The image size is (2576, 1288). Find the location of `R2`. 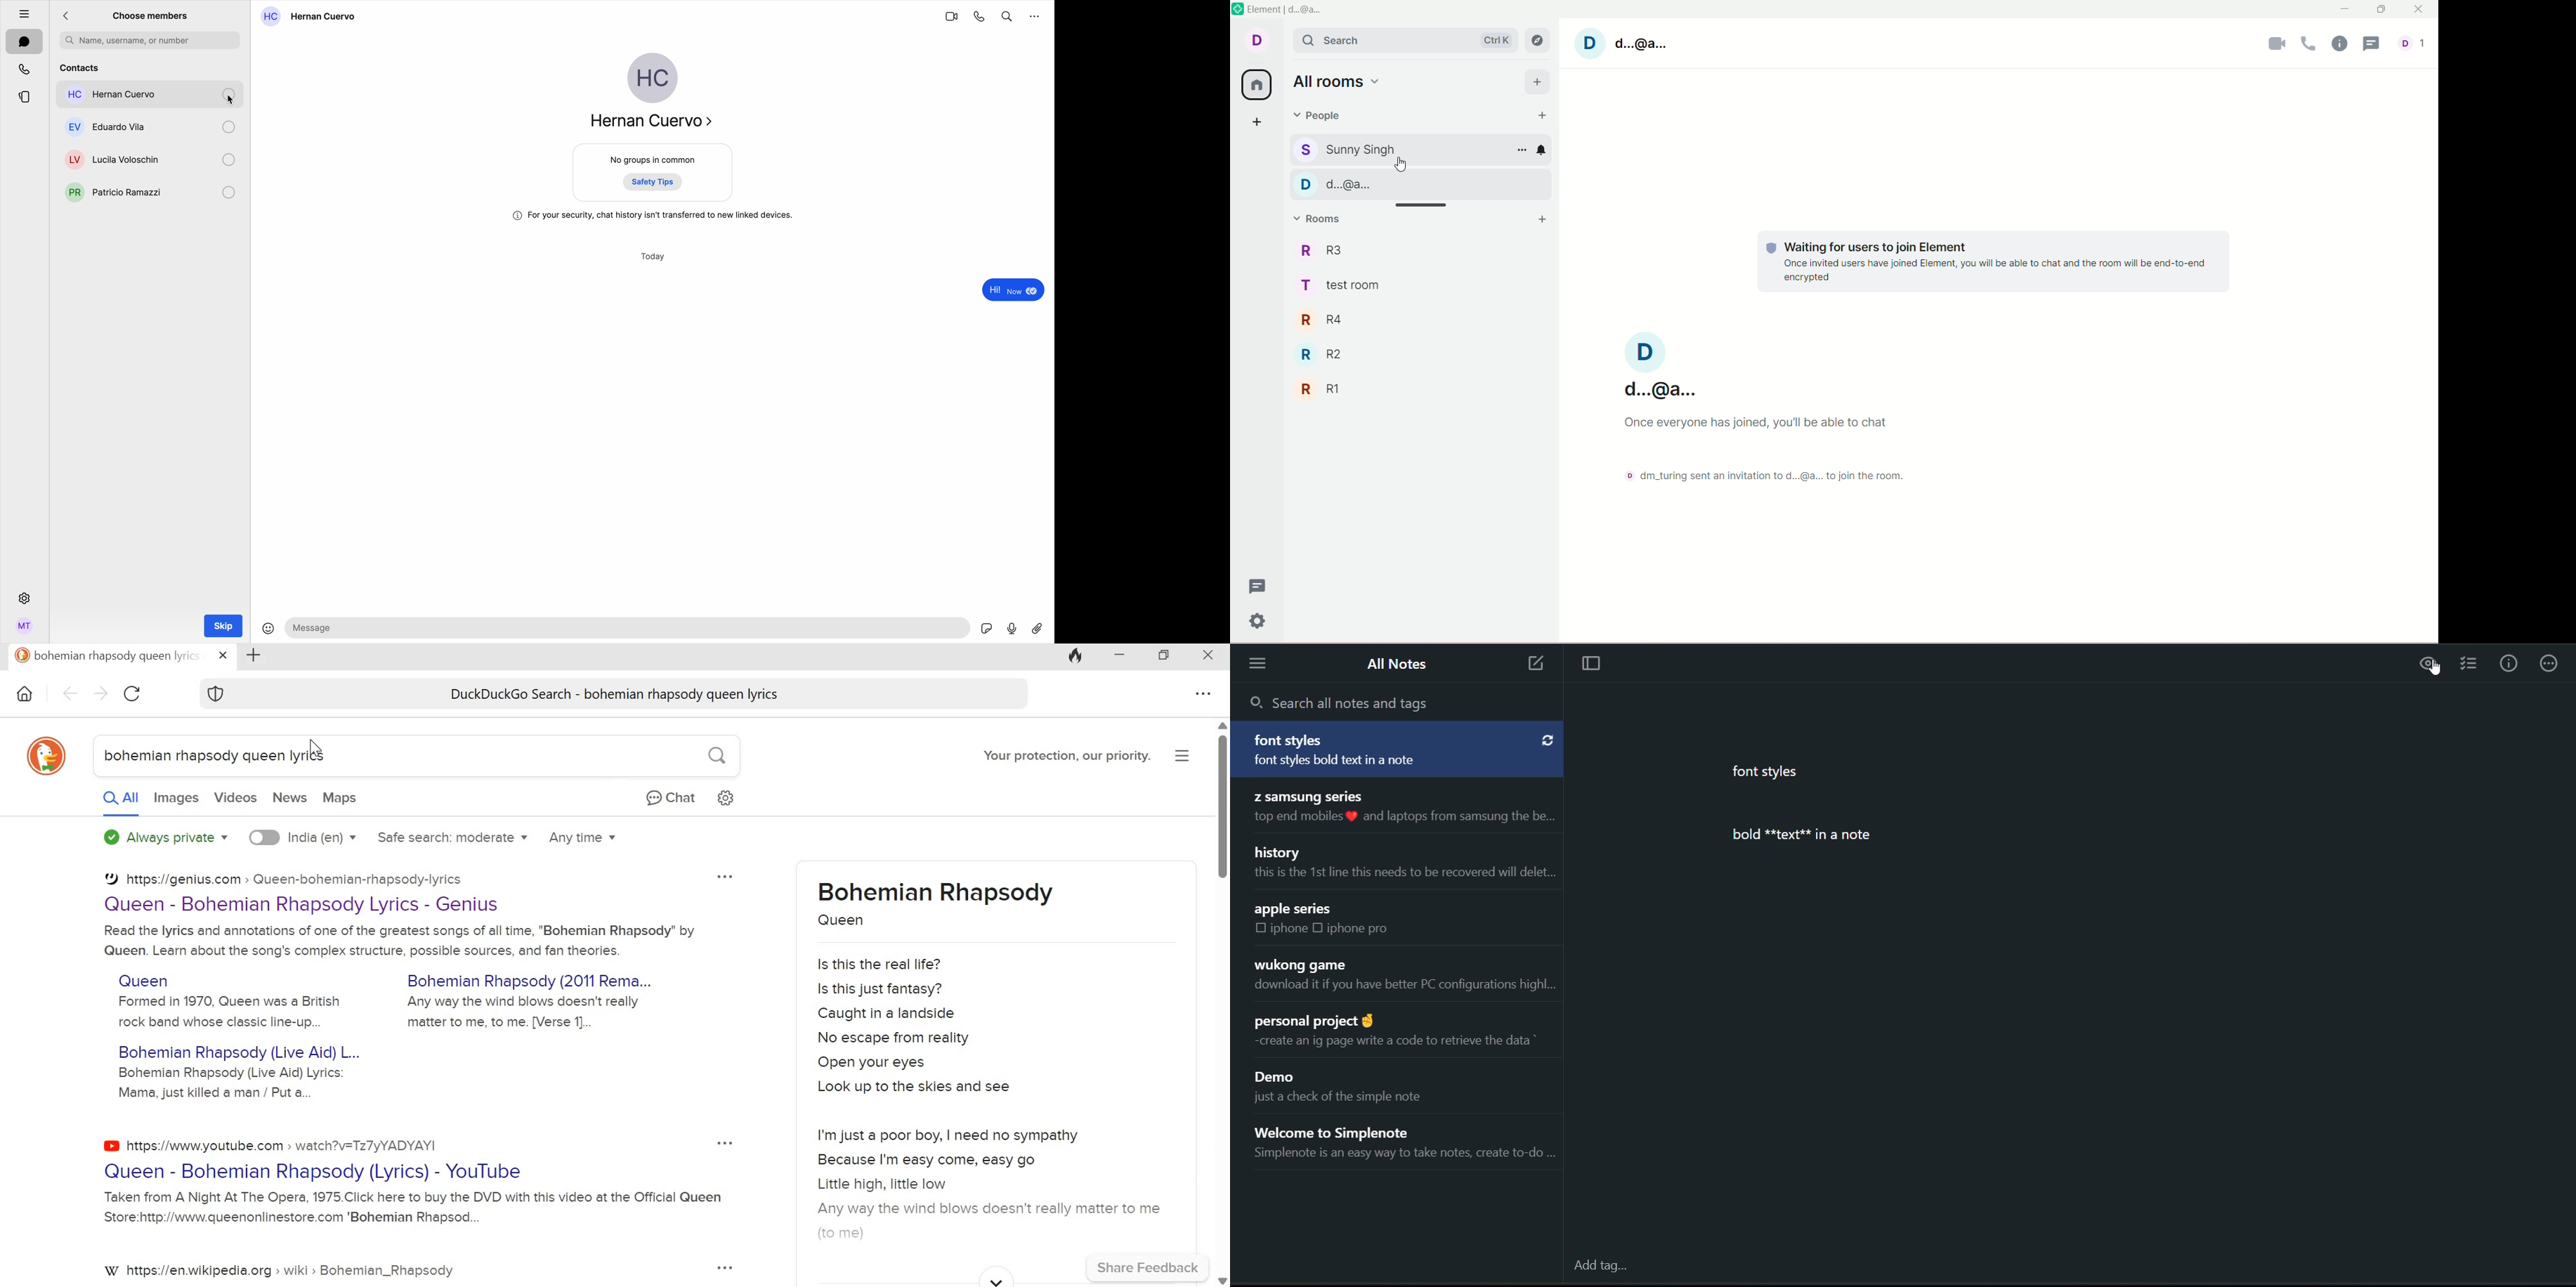

R2 is located at coordinates (1328, 354).